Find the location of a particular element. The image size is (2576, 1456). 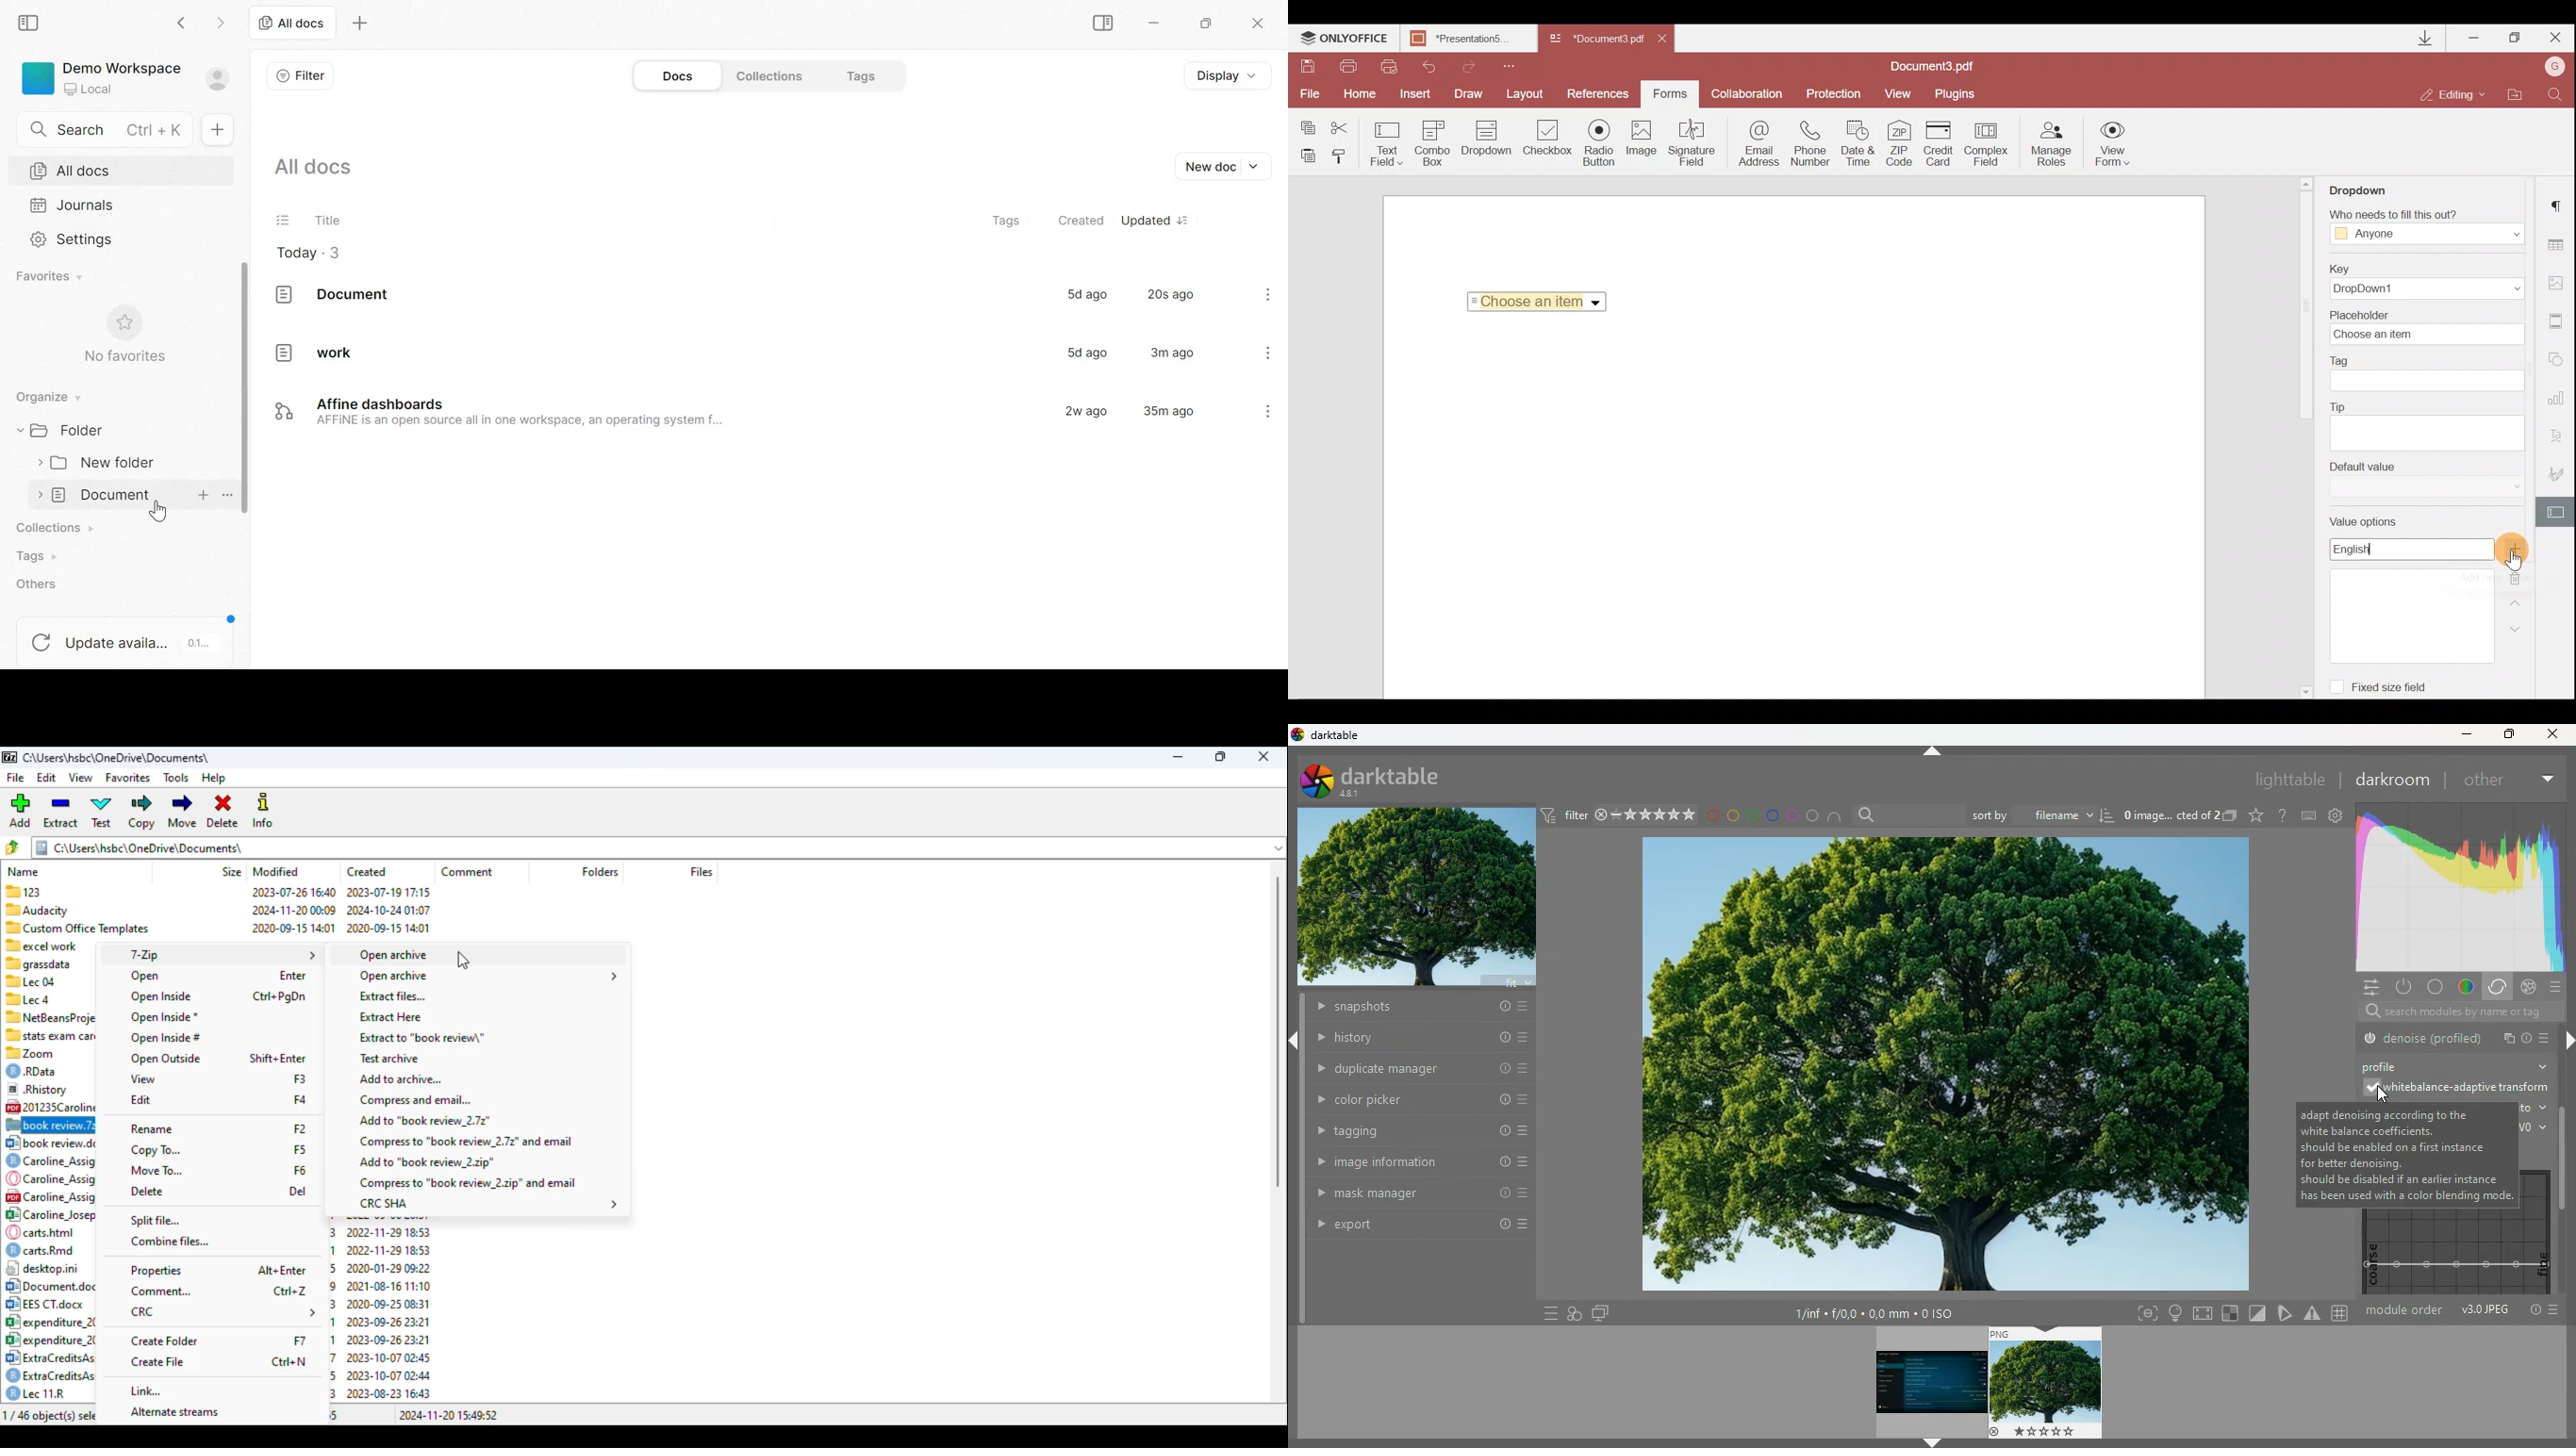

close is located at coordinates (1264, 757).